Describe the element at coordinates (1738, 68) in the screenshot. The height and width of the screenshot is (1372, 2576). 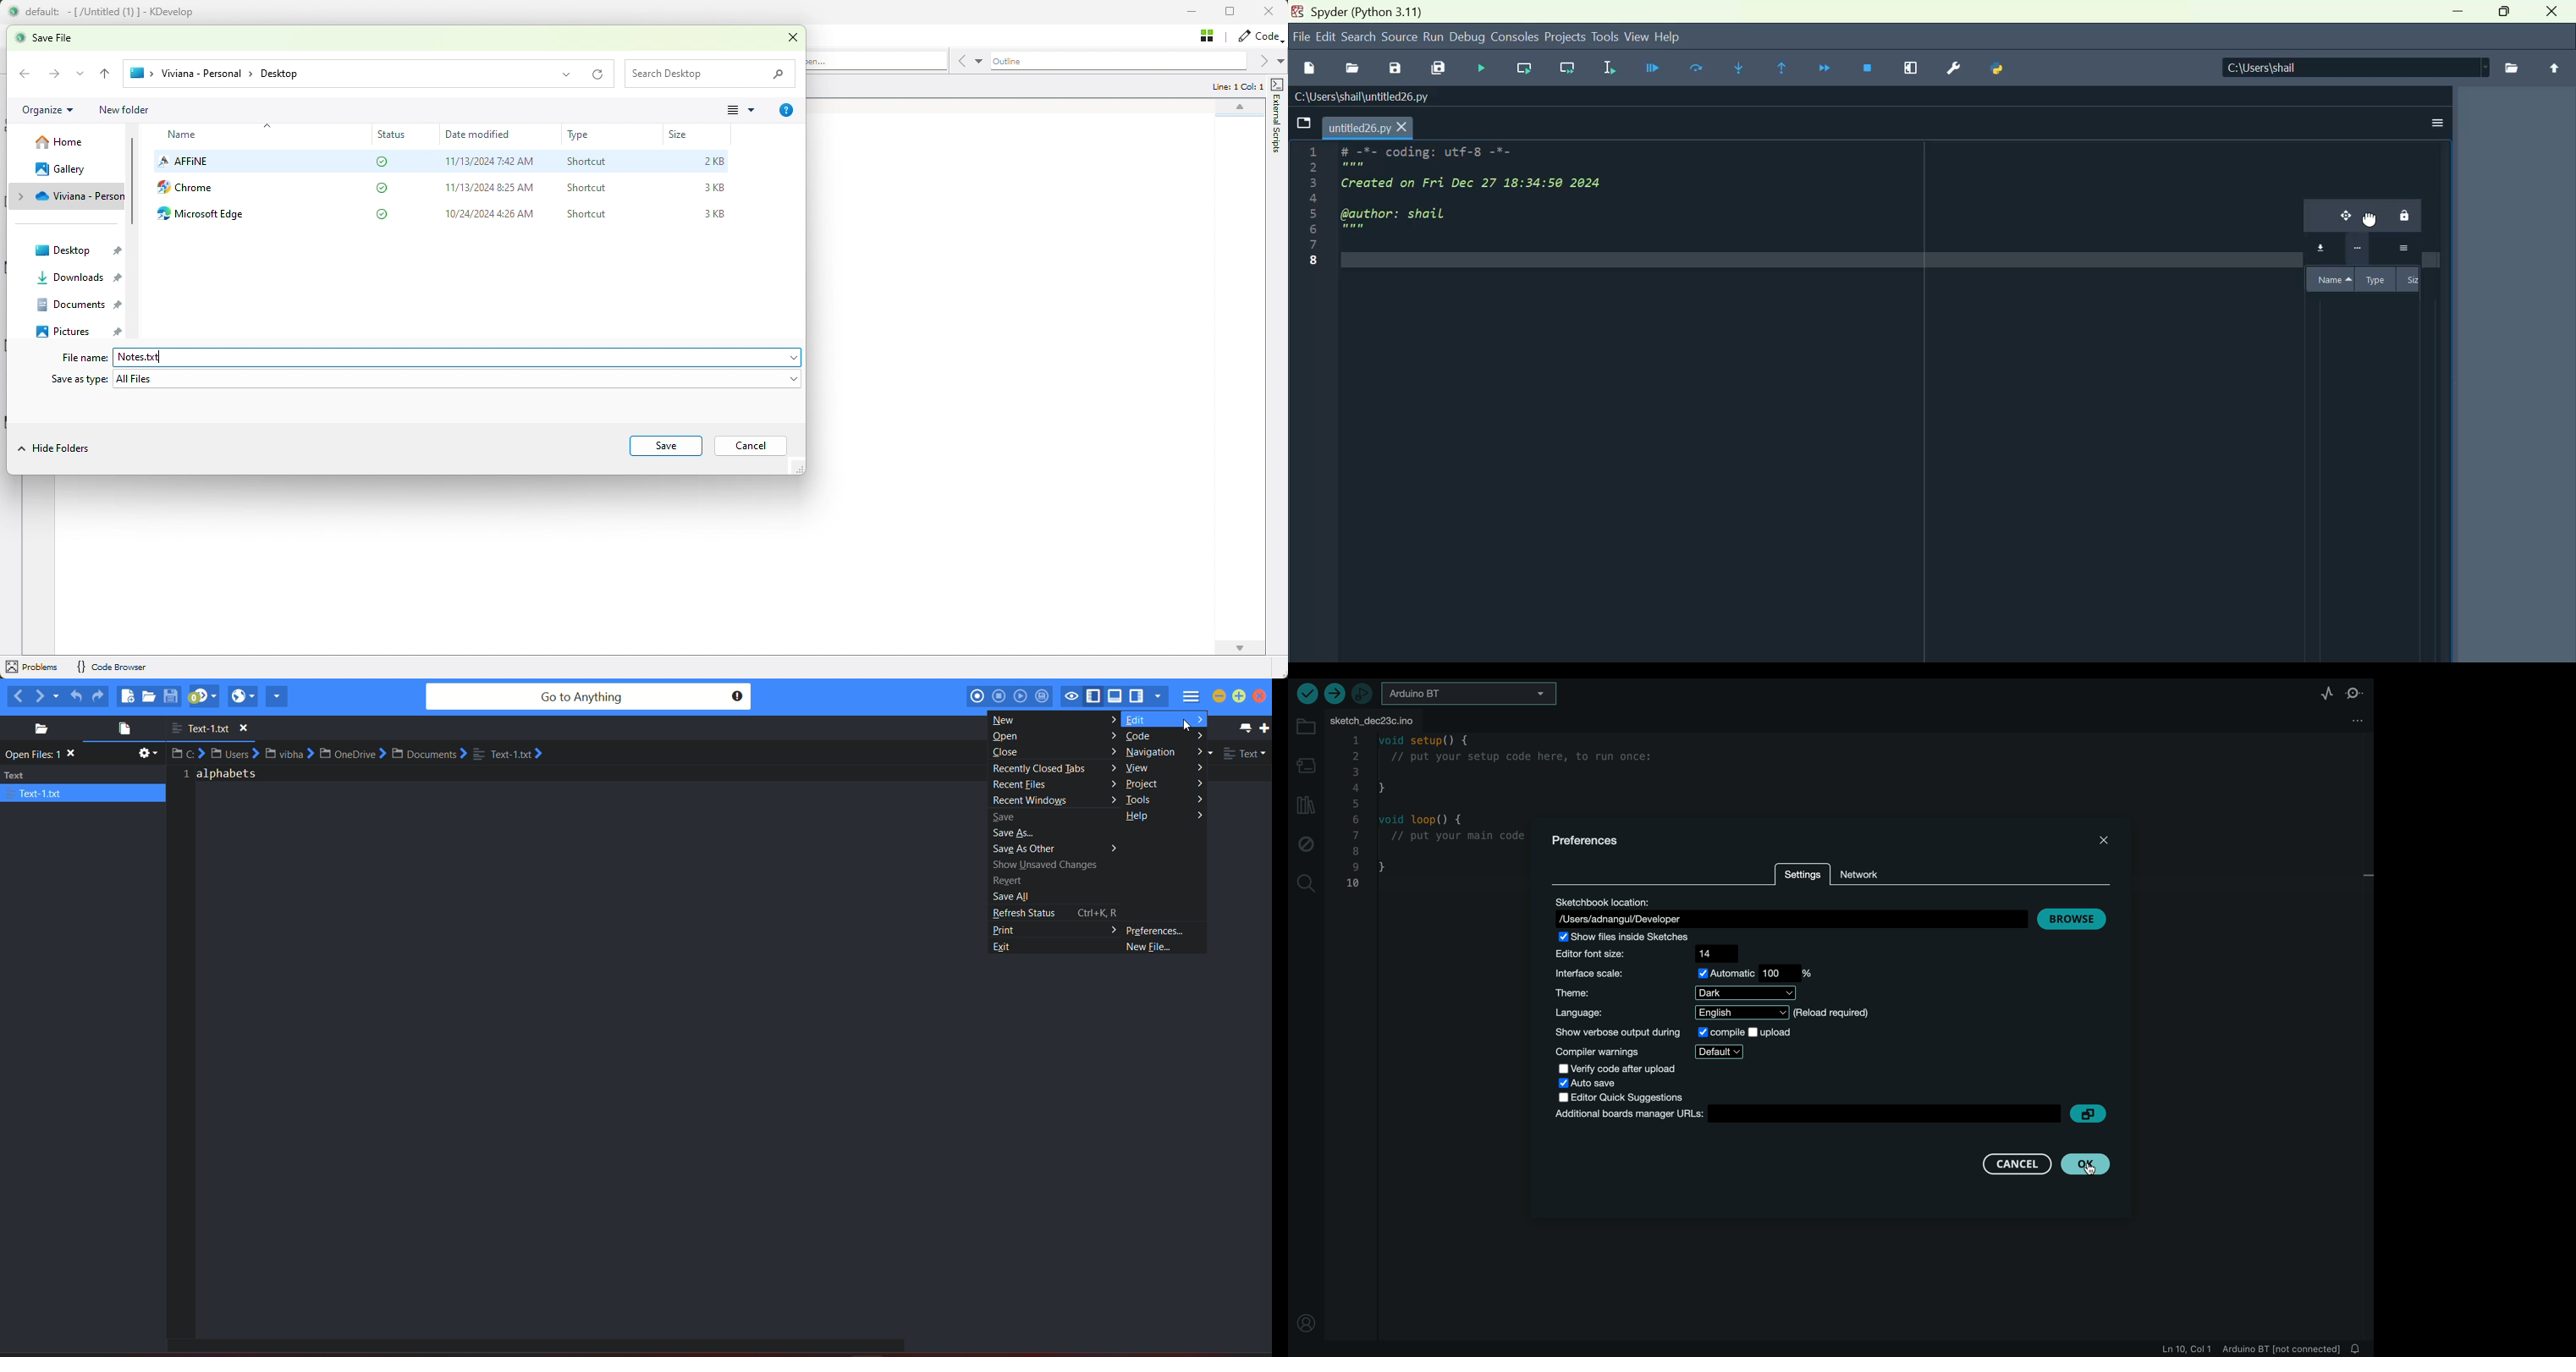
I see `Step into function` at that location.